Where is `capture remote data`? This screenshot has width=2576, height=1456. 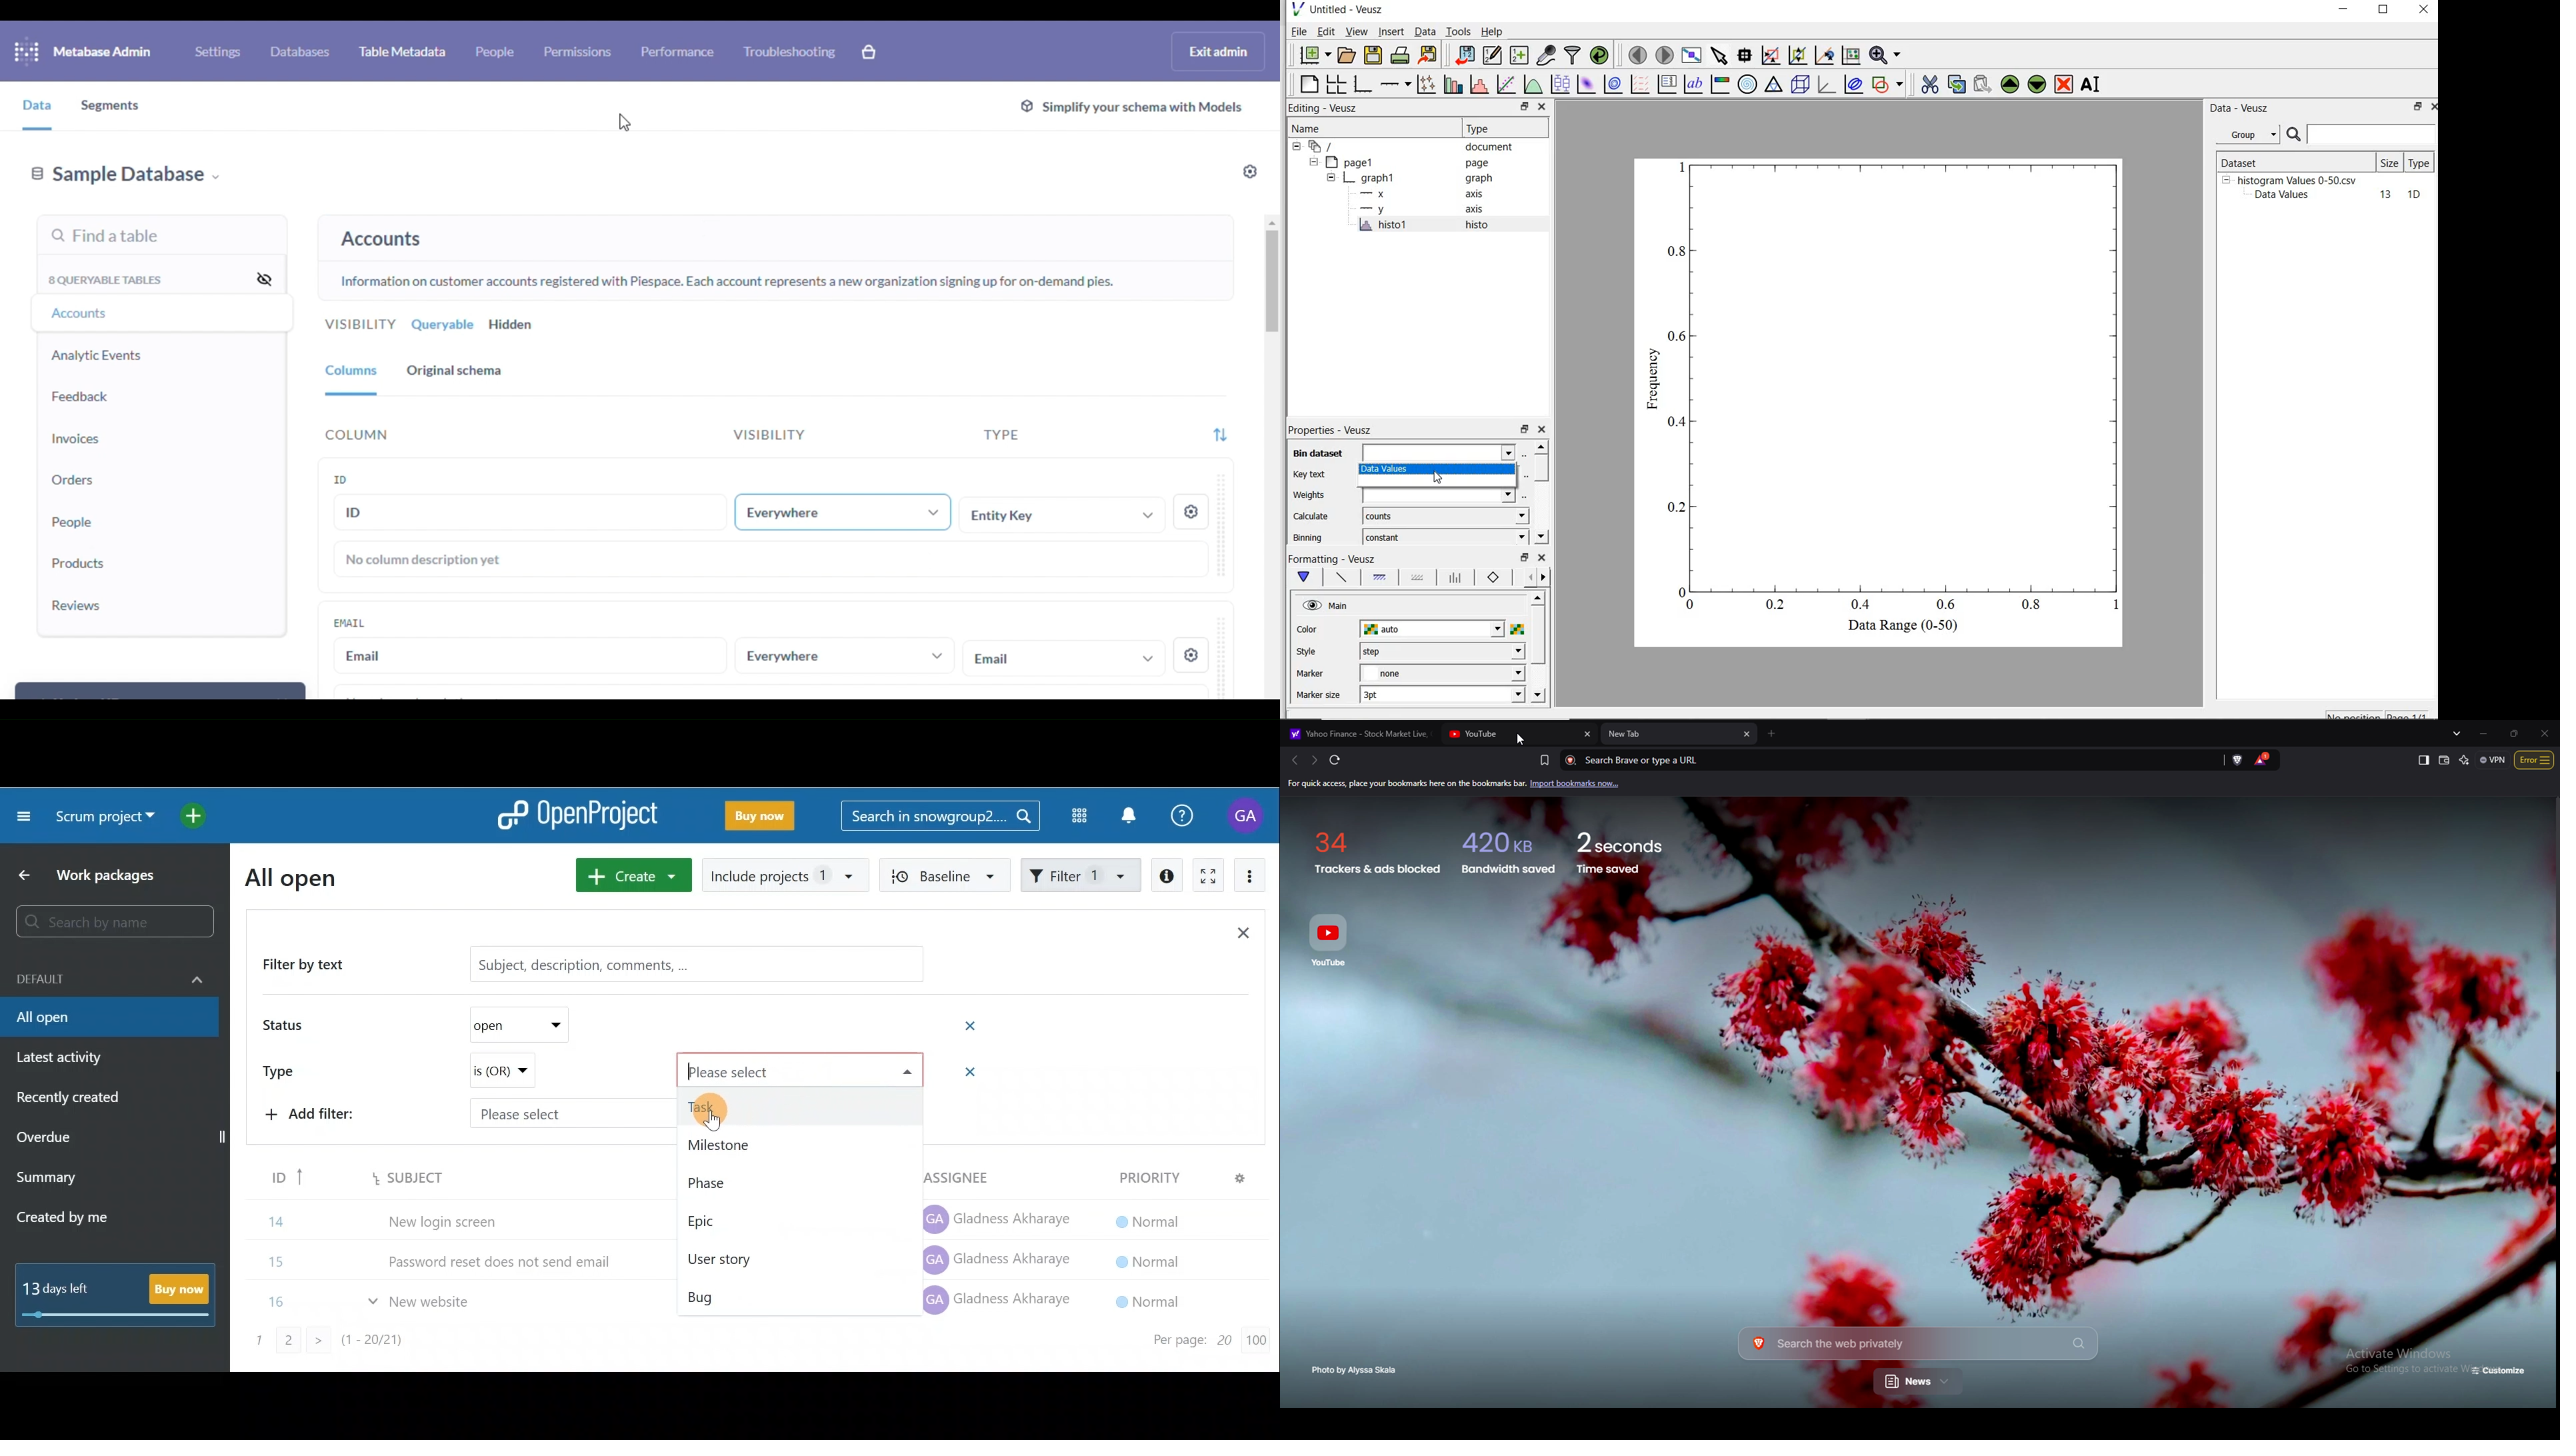 capture remote data is located at coordinates (1546, 56).